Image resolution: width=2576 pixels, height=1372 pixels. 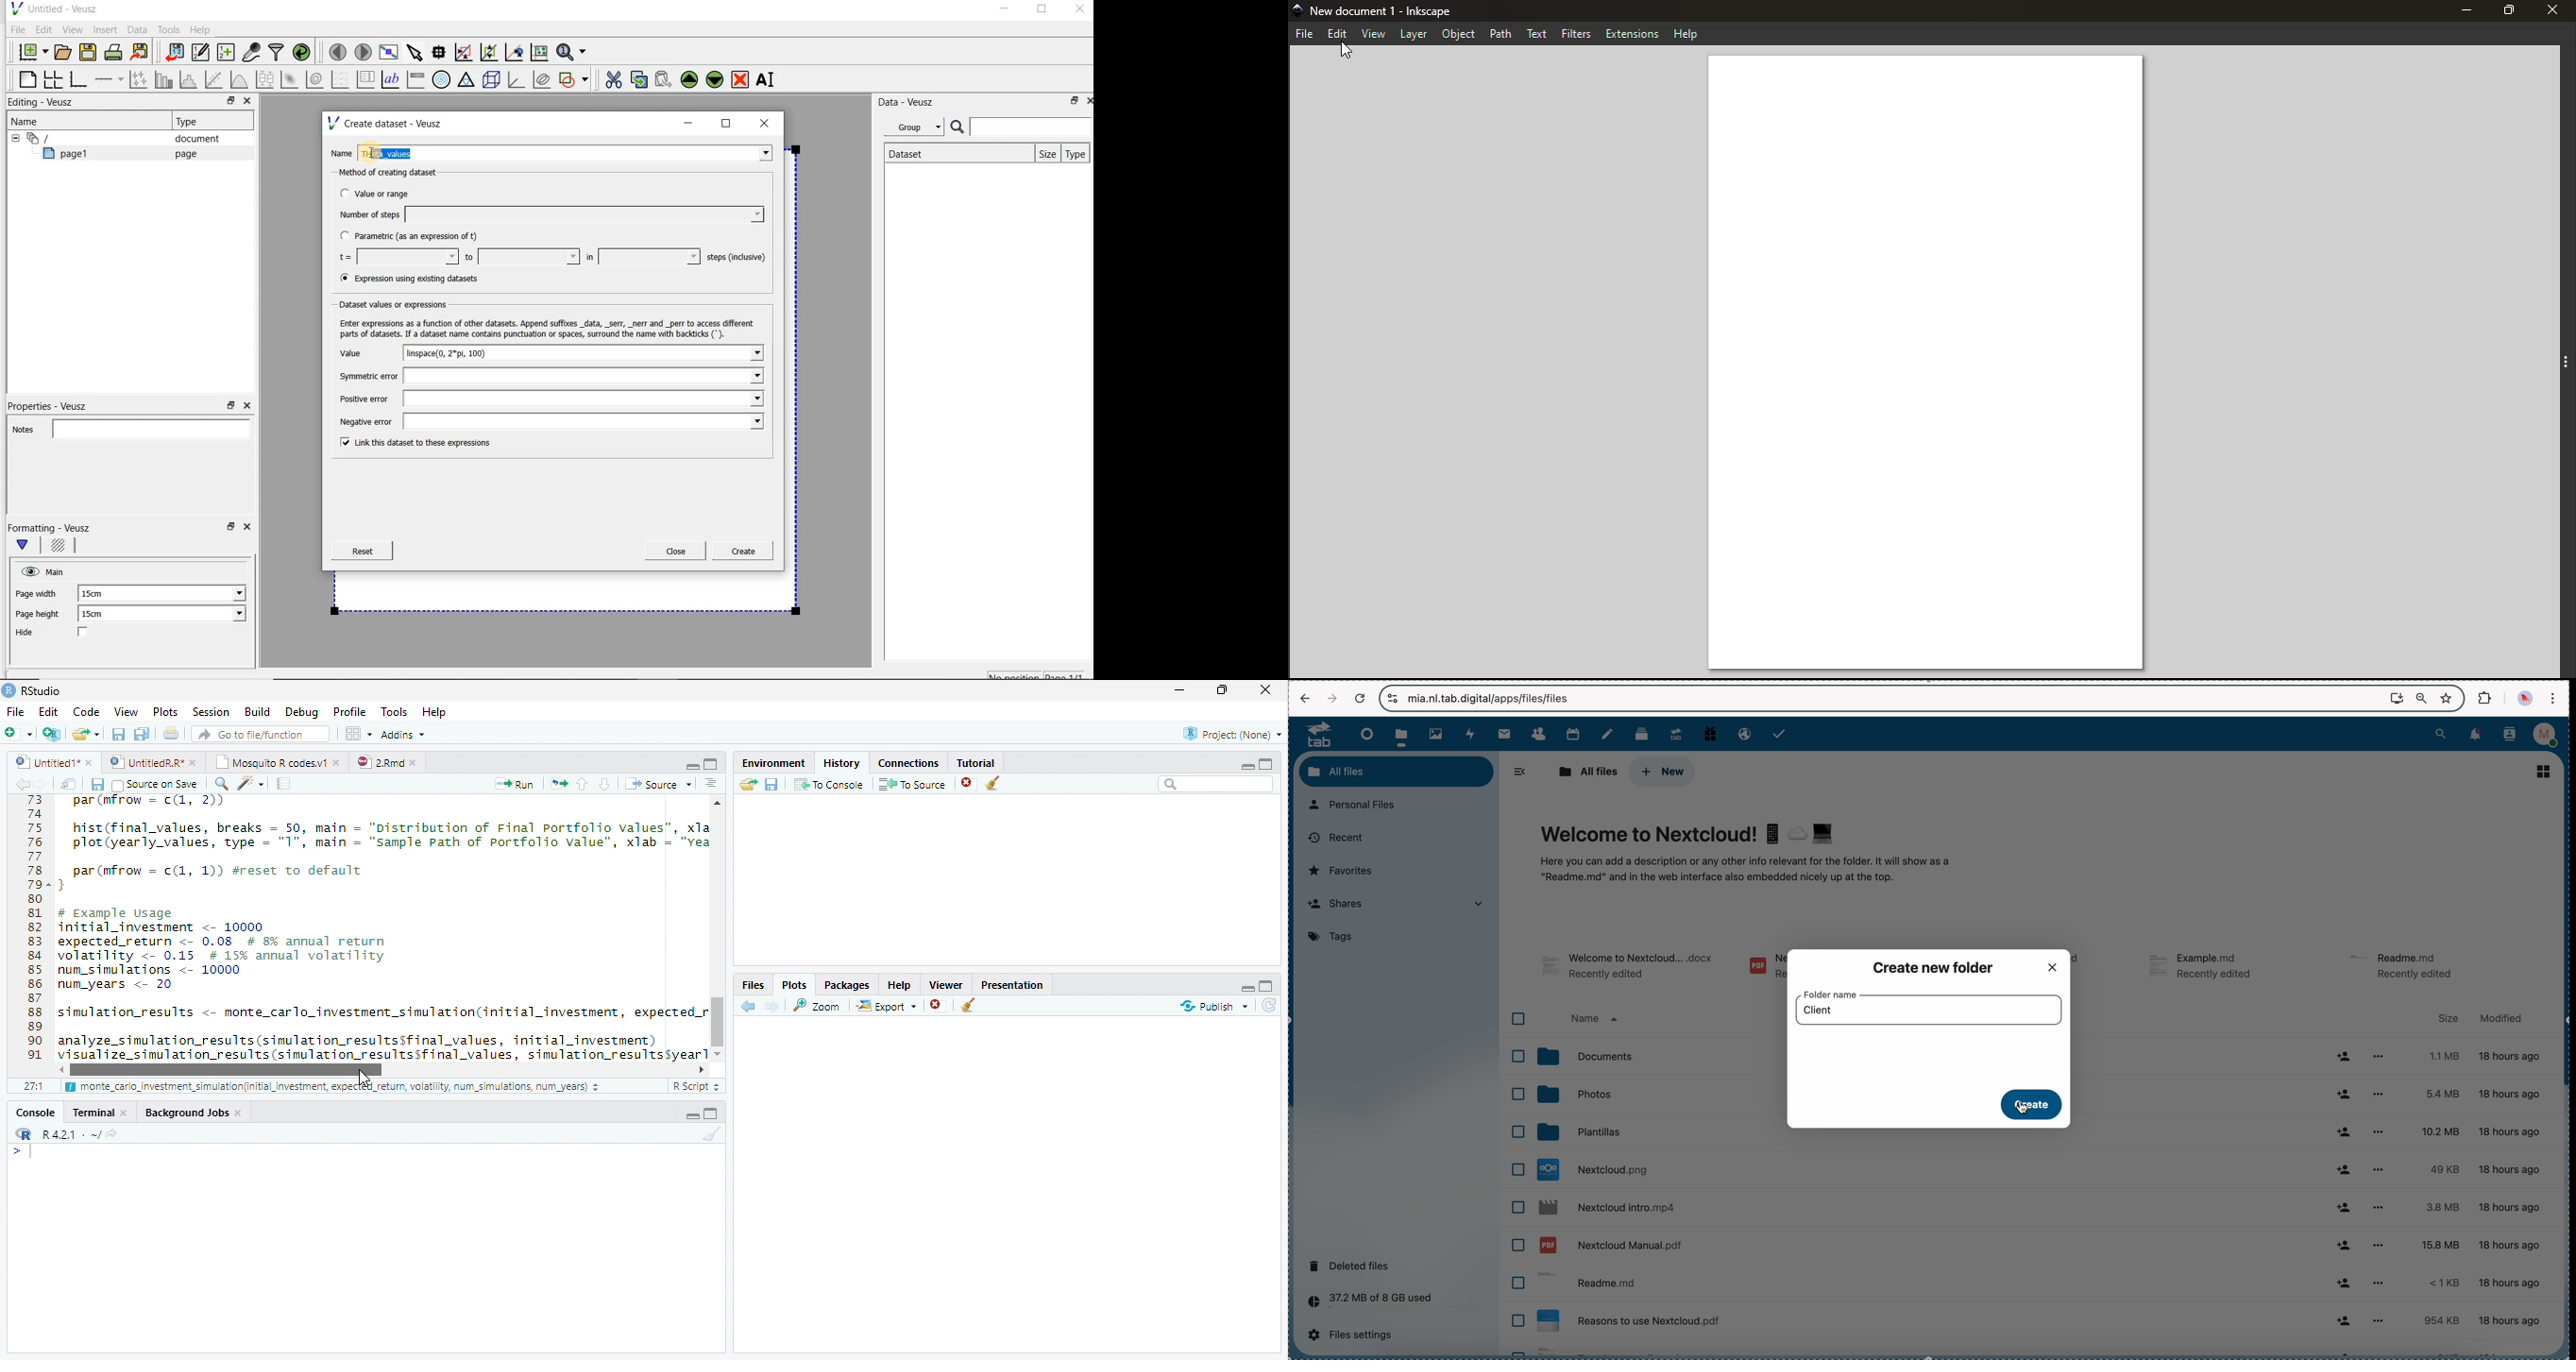 I want to click on Export, so click(x=885, y=1006).